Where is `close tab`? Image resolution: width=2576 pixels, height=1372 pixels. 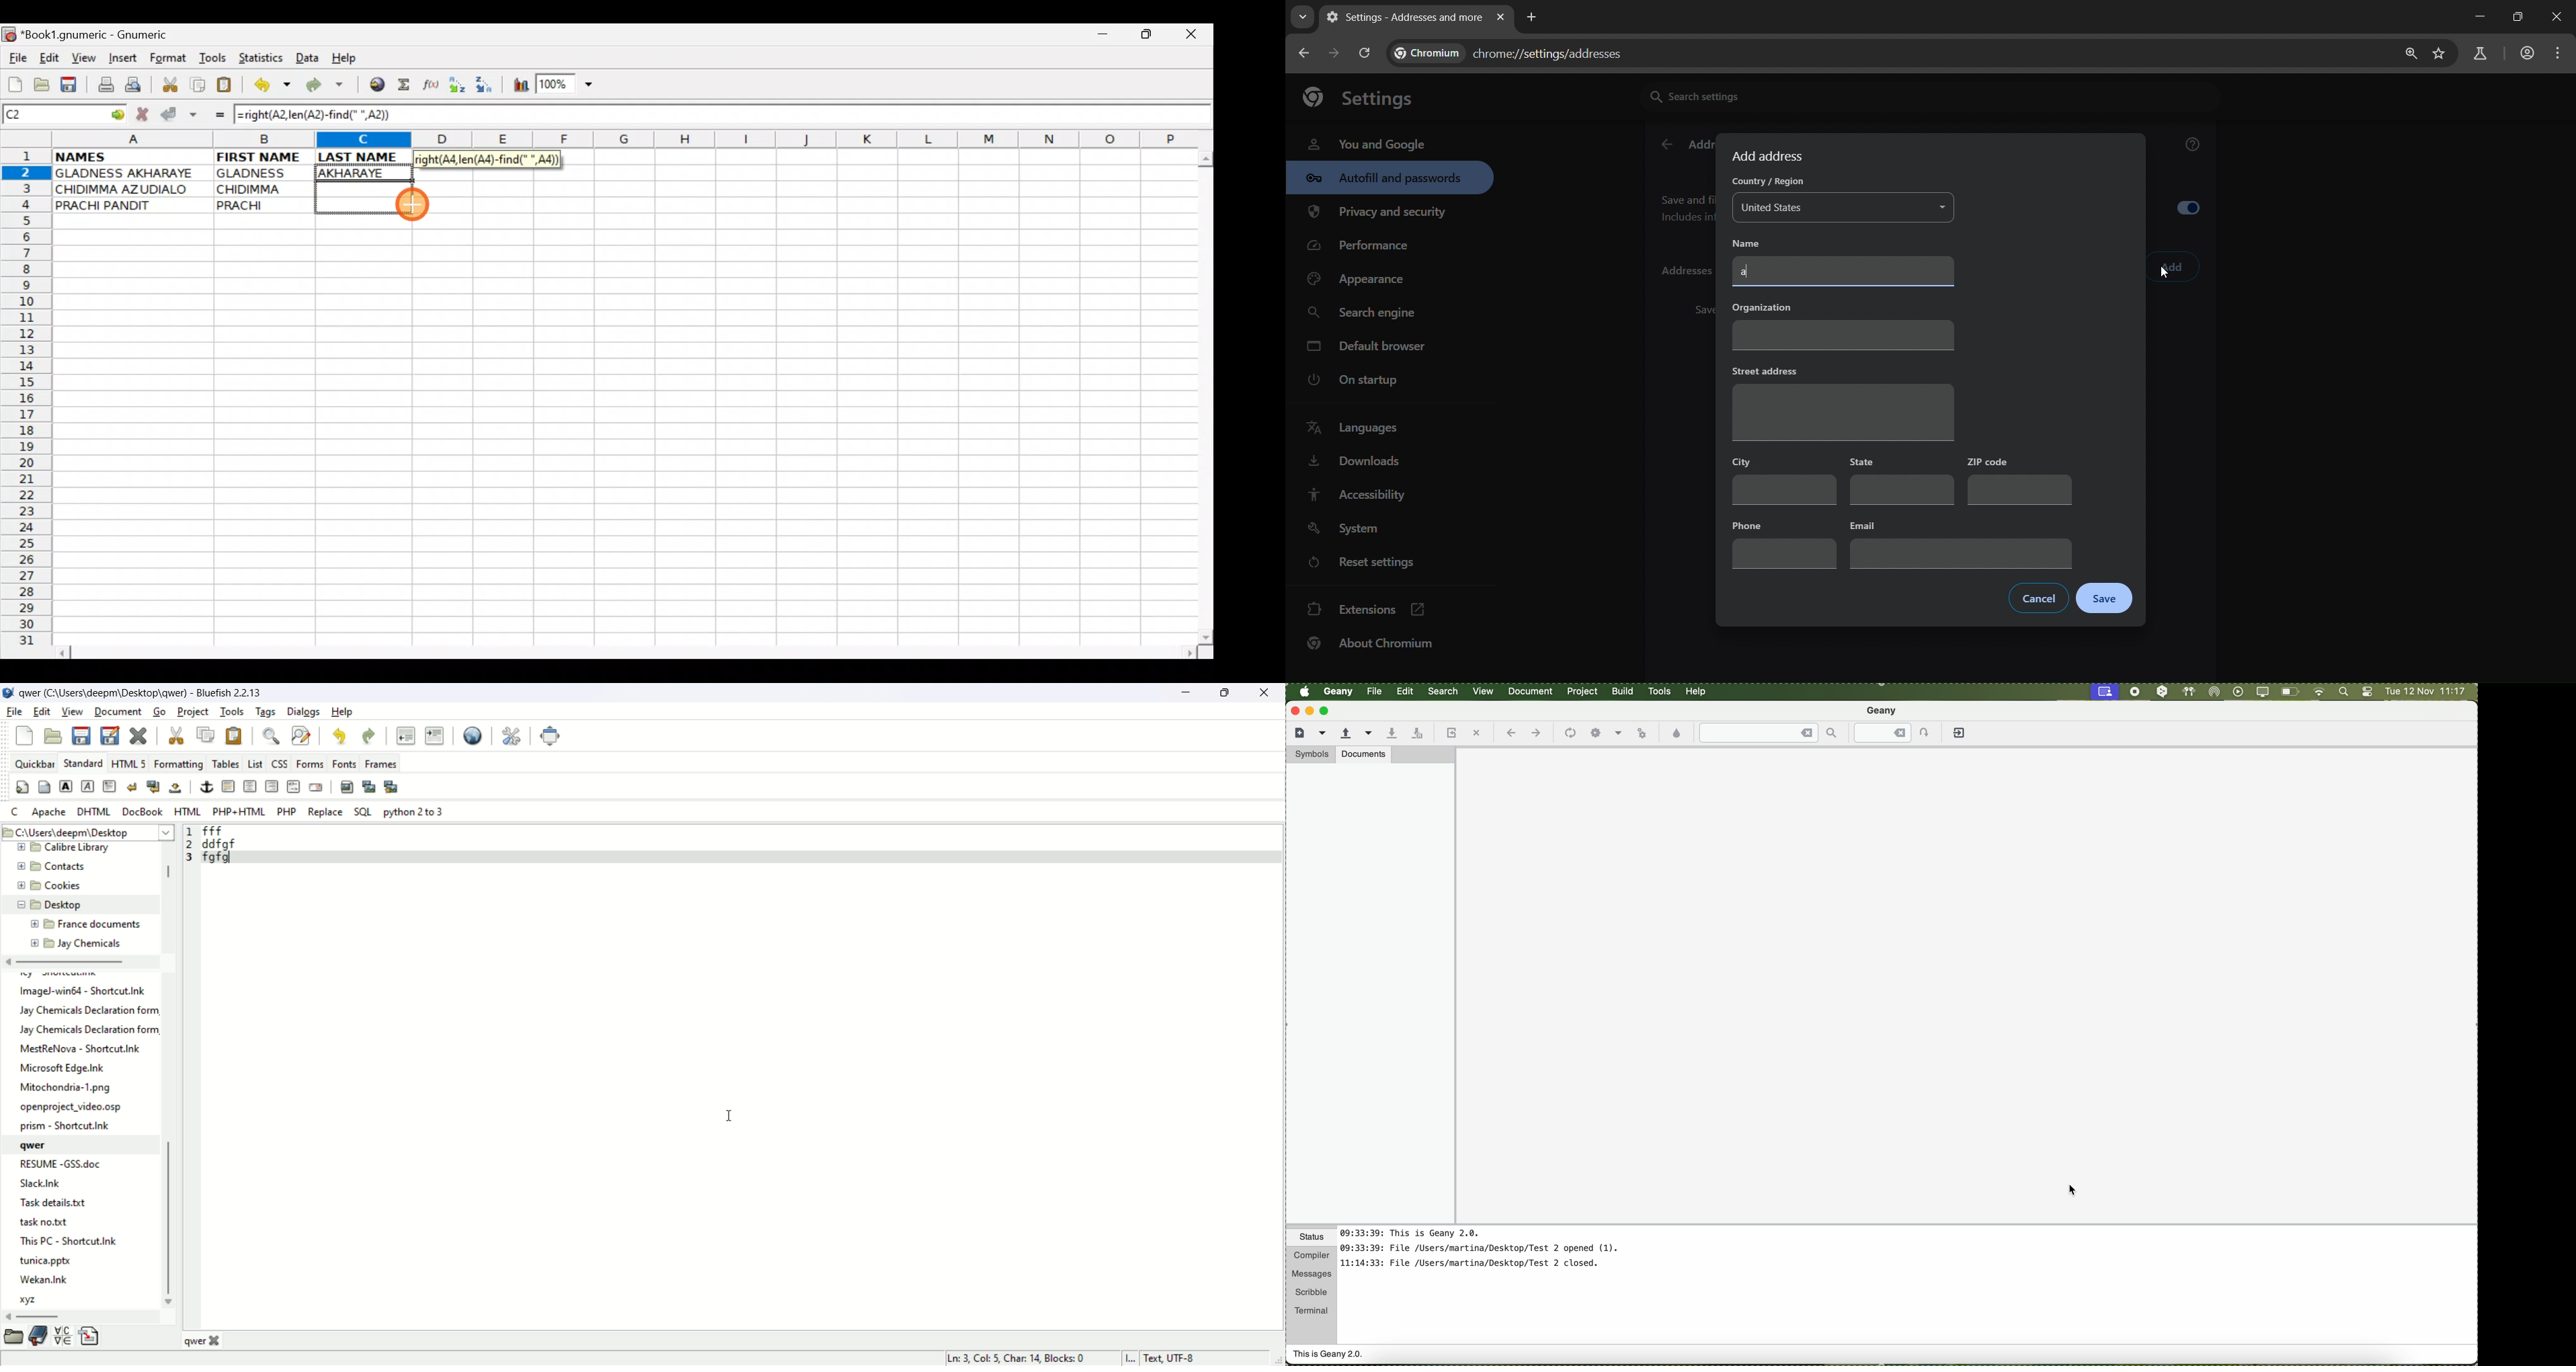 close tab is located at coordinates (1500, 18).